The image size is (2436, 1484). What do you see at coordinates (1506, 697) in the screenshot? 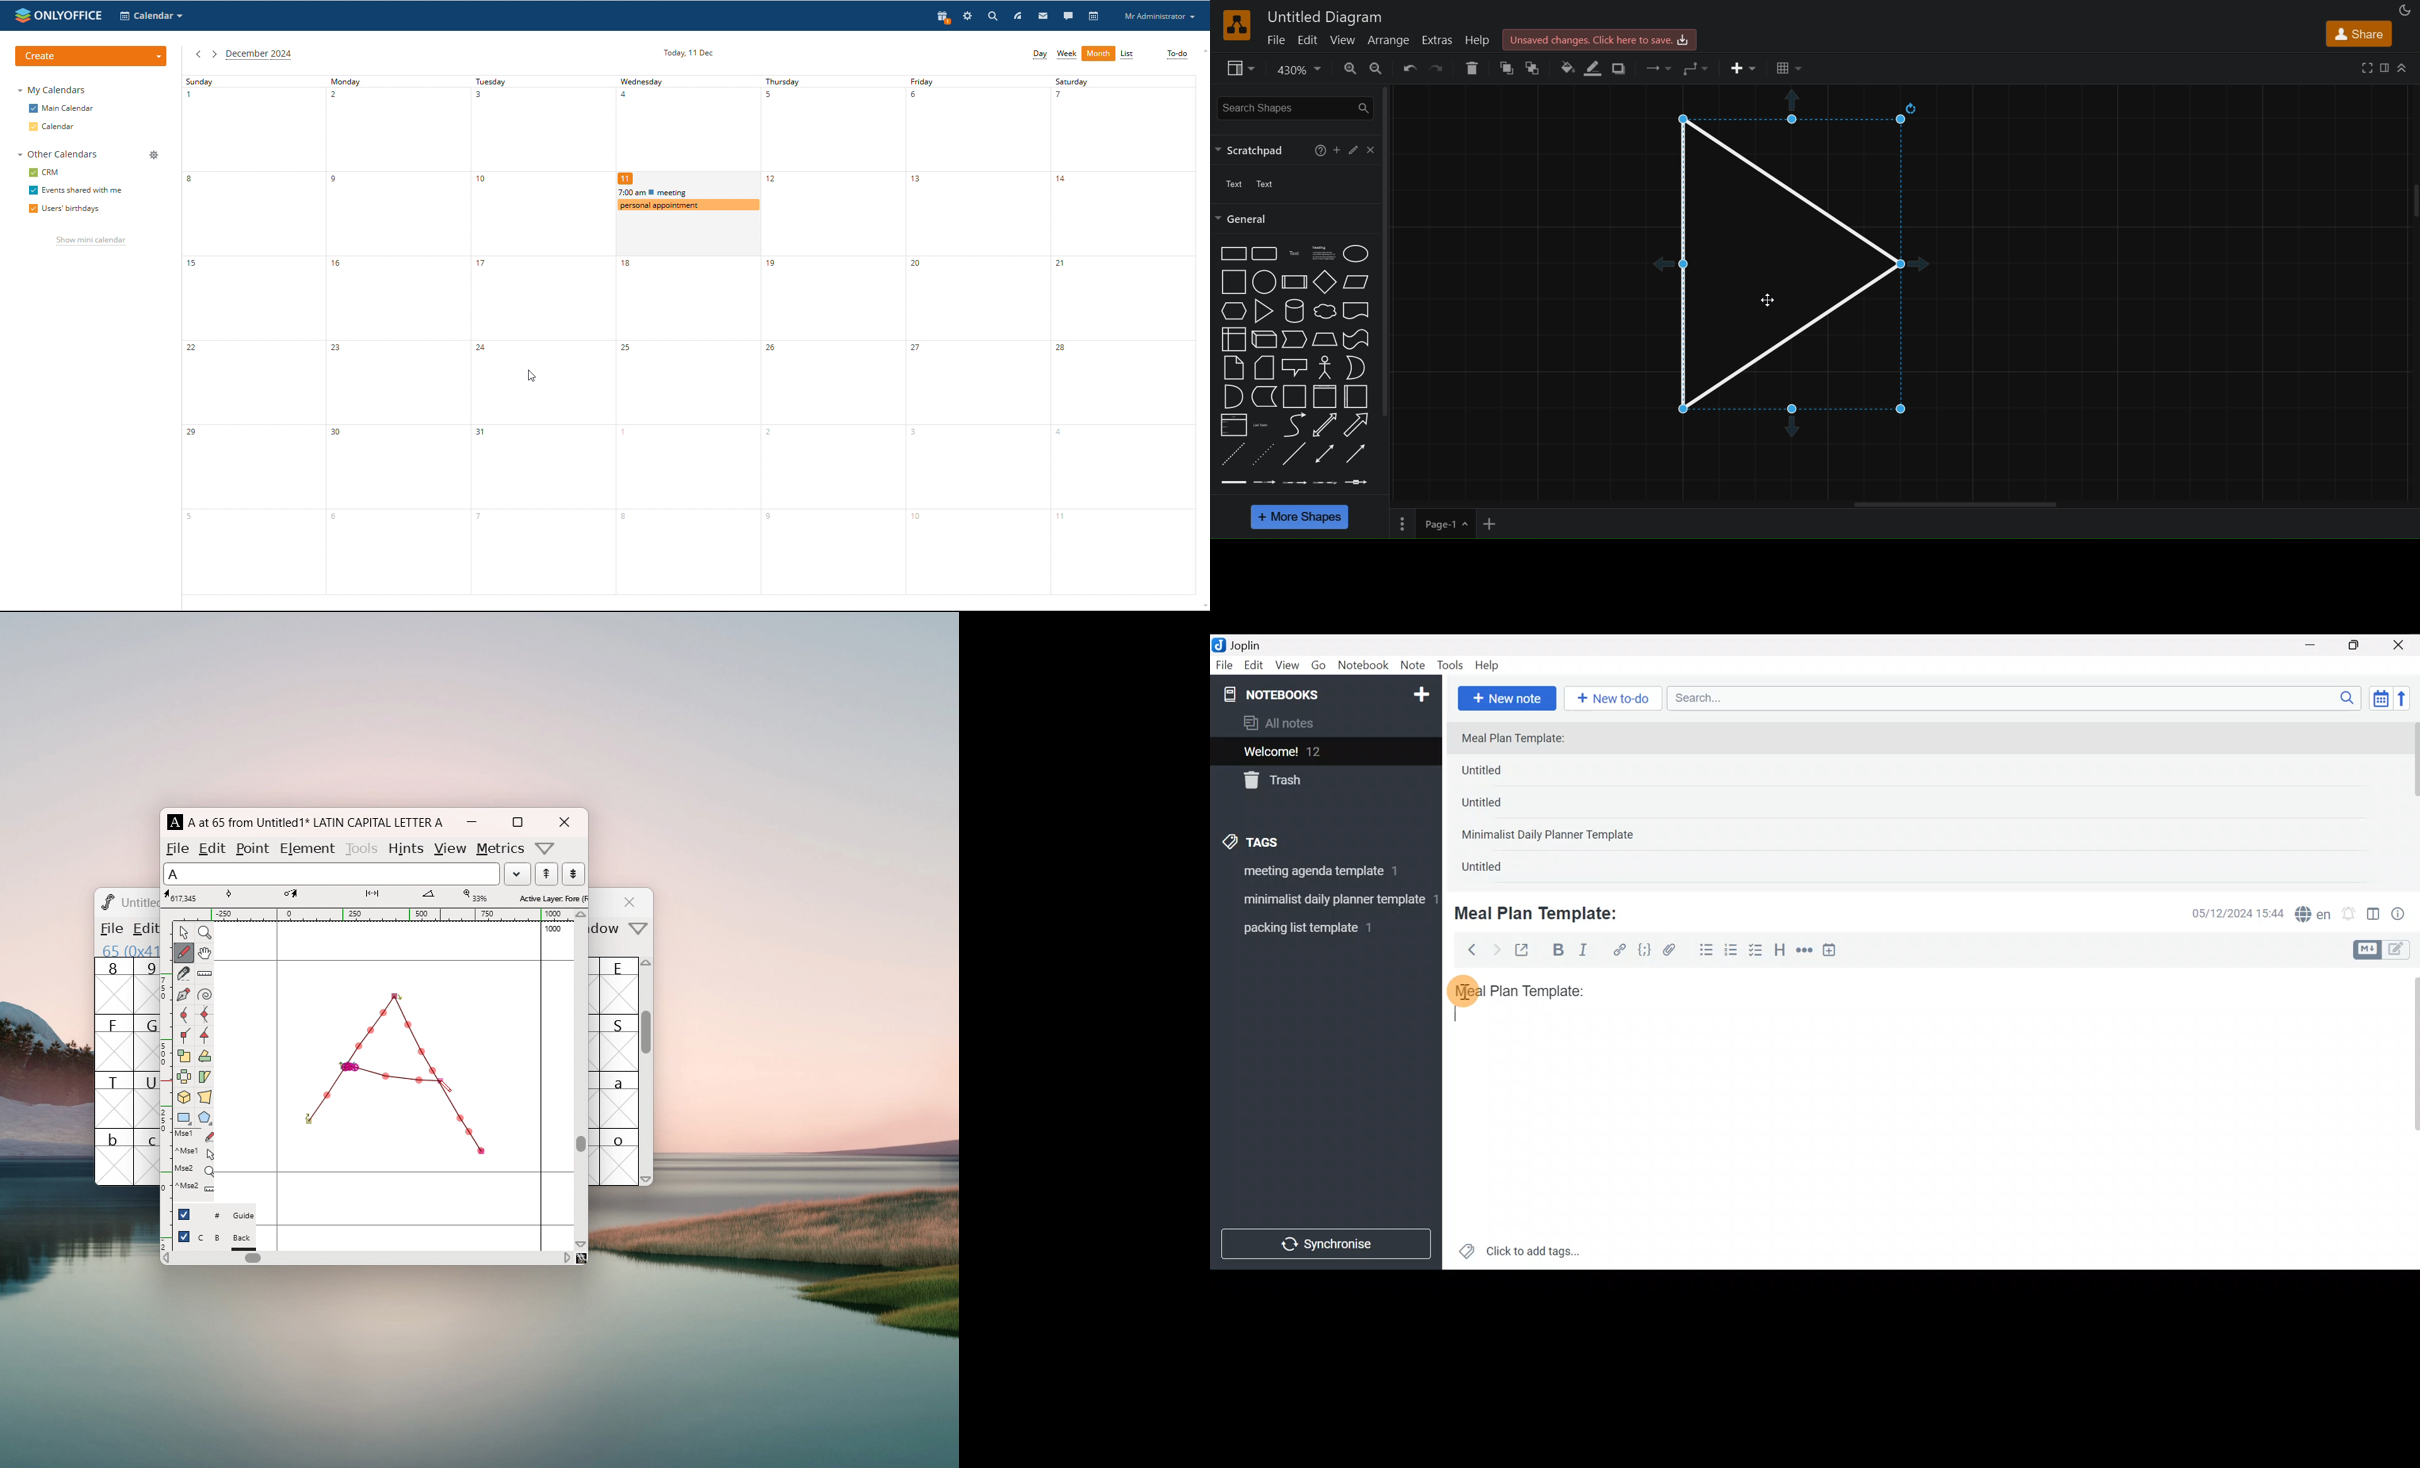
I see `New note` at bounding box center [1506, 697].